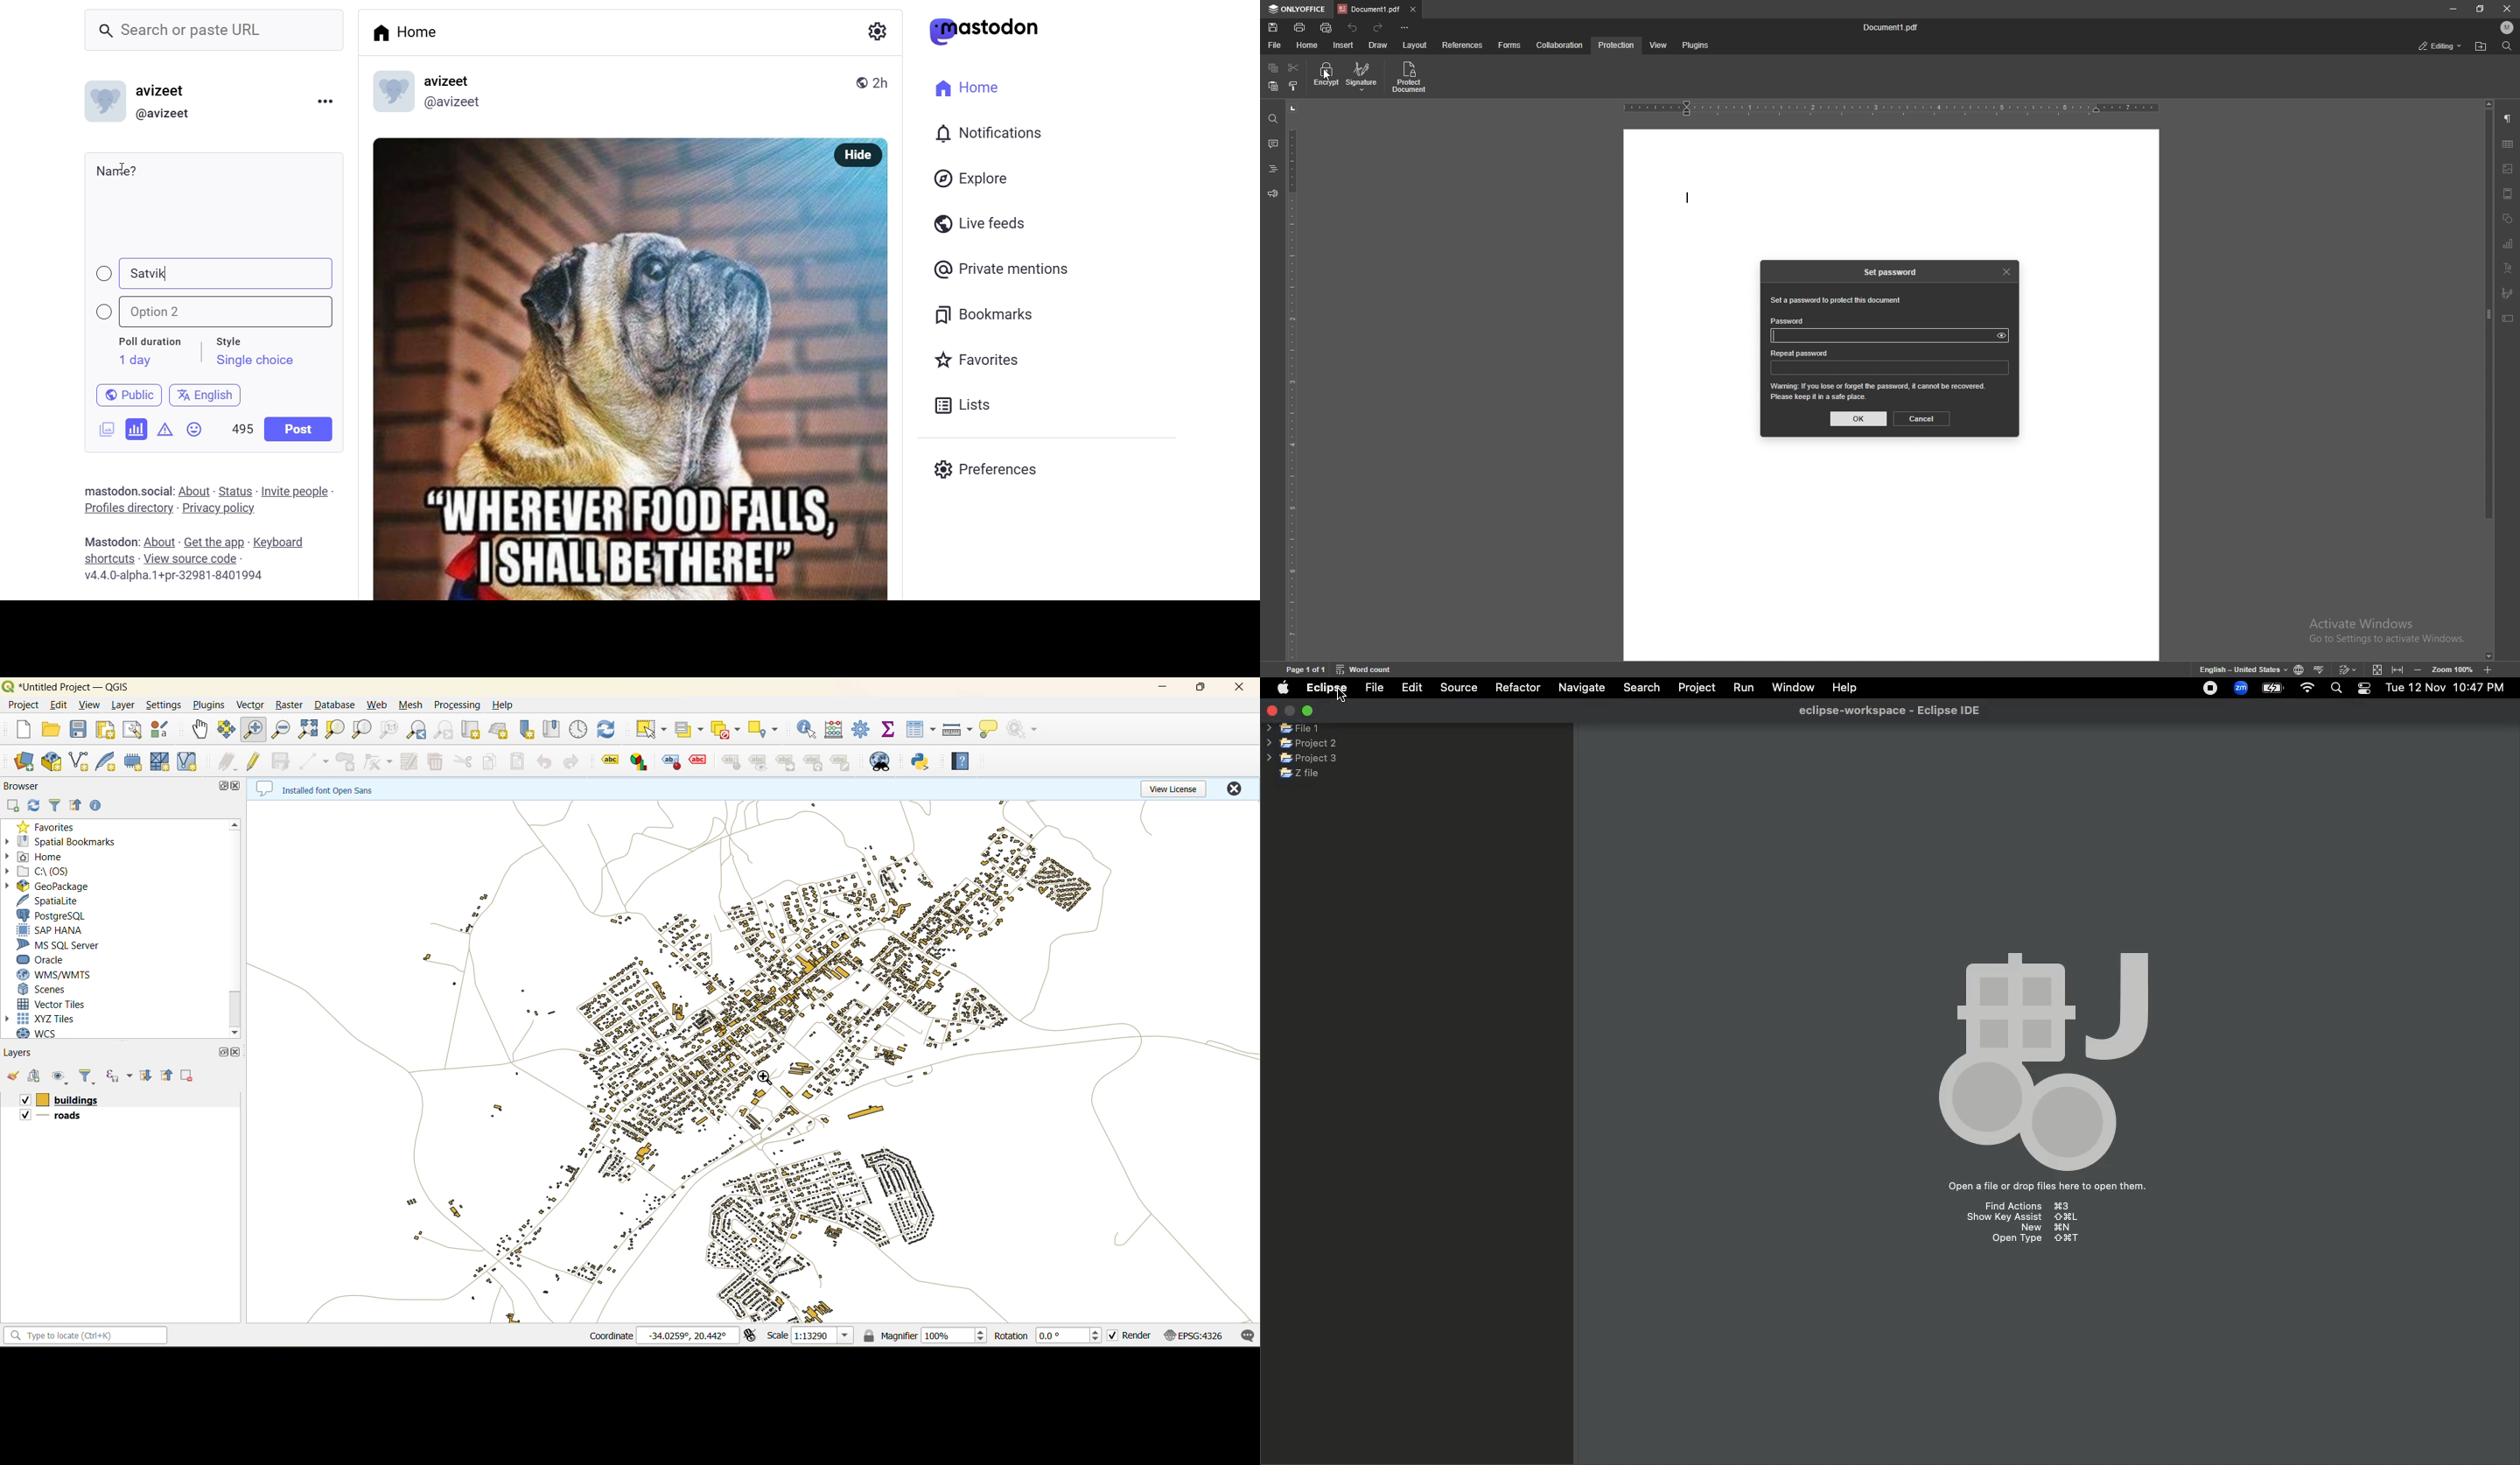  What do you see at coordinates (158, 543) in the screenshot?
I see `about` at bounding box center [158, 543].